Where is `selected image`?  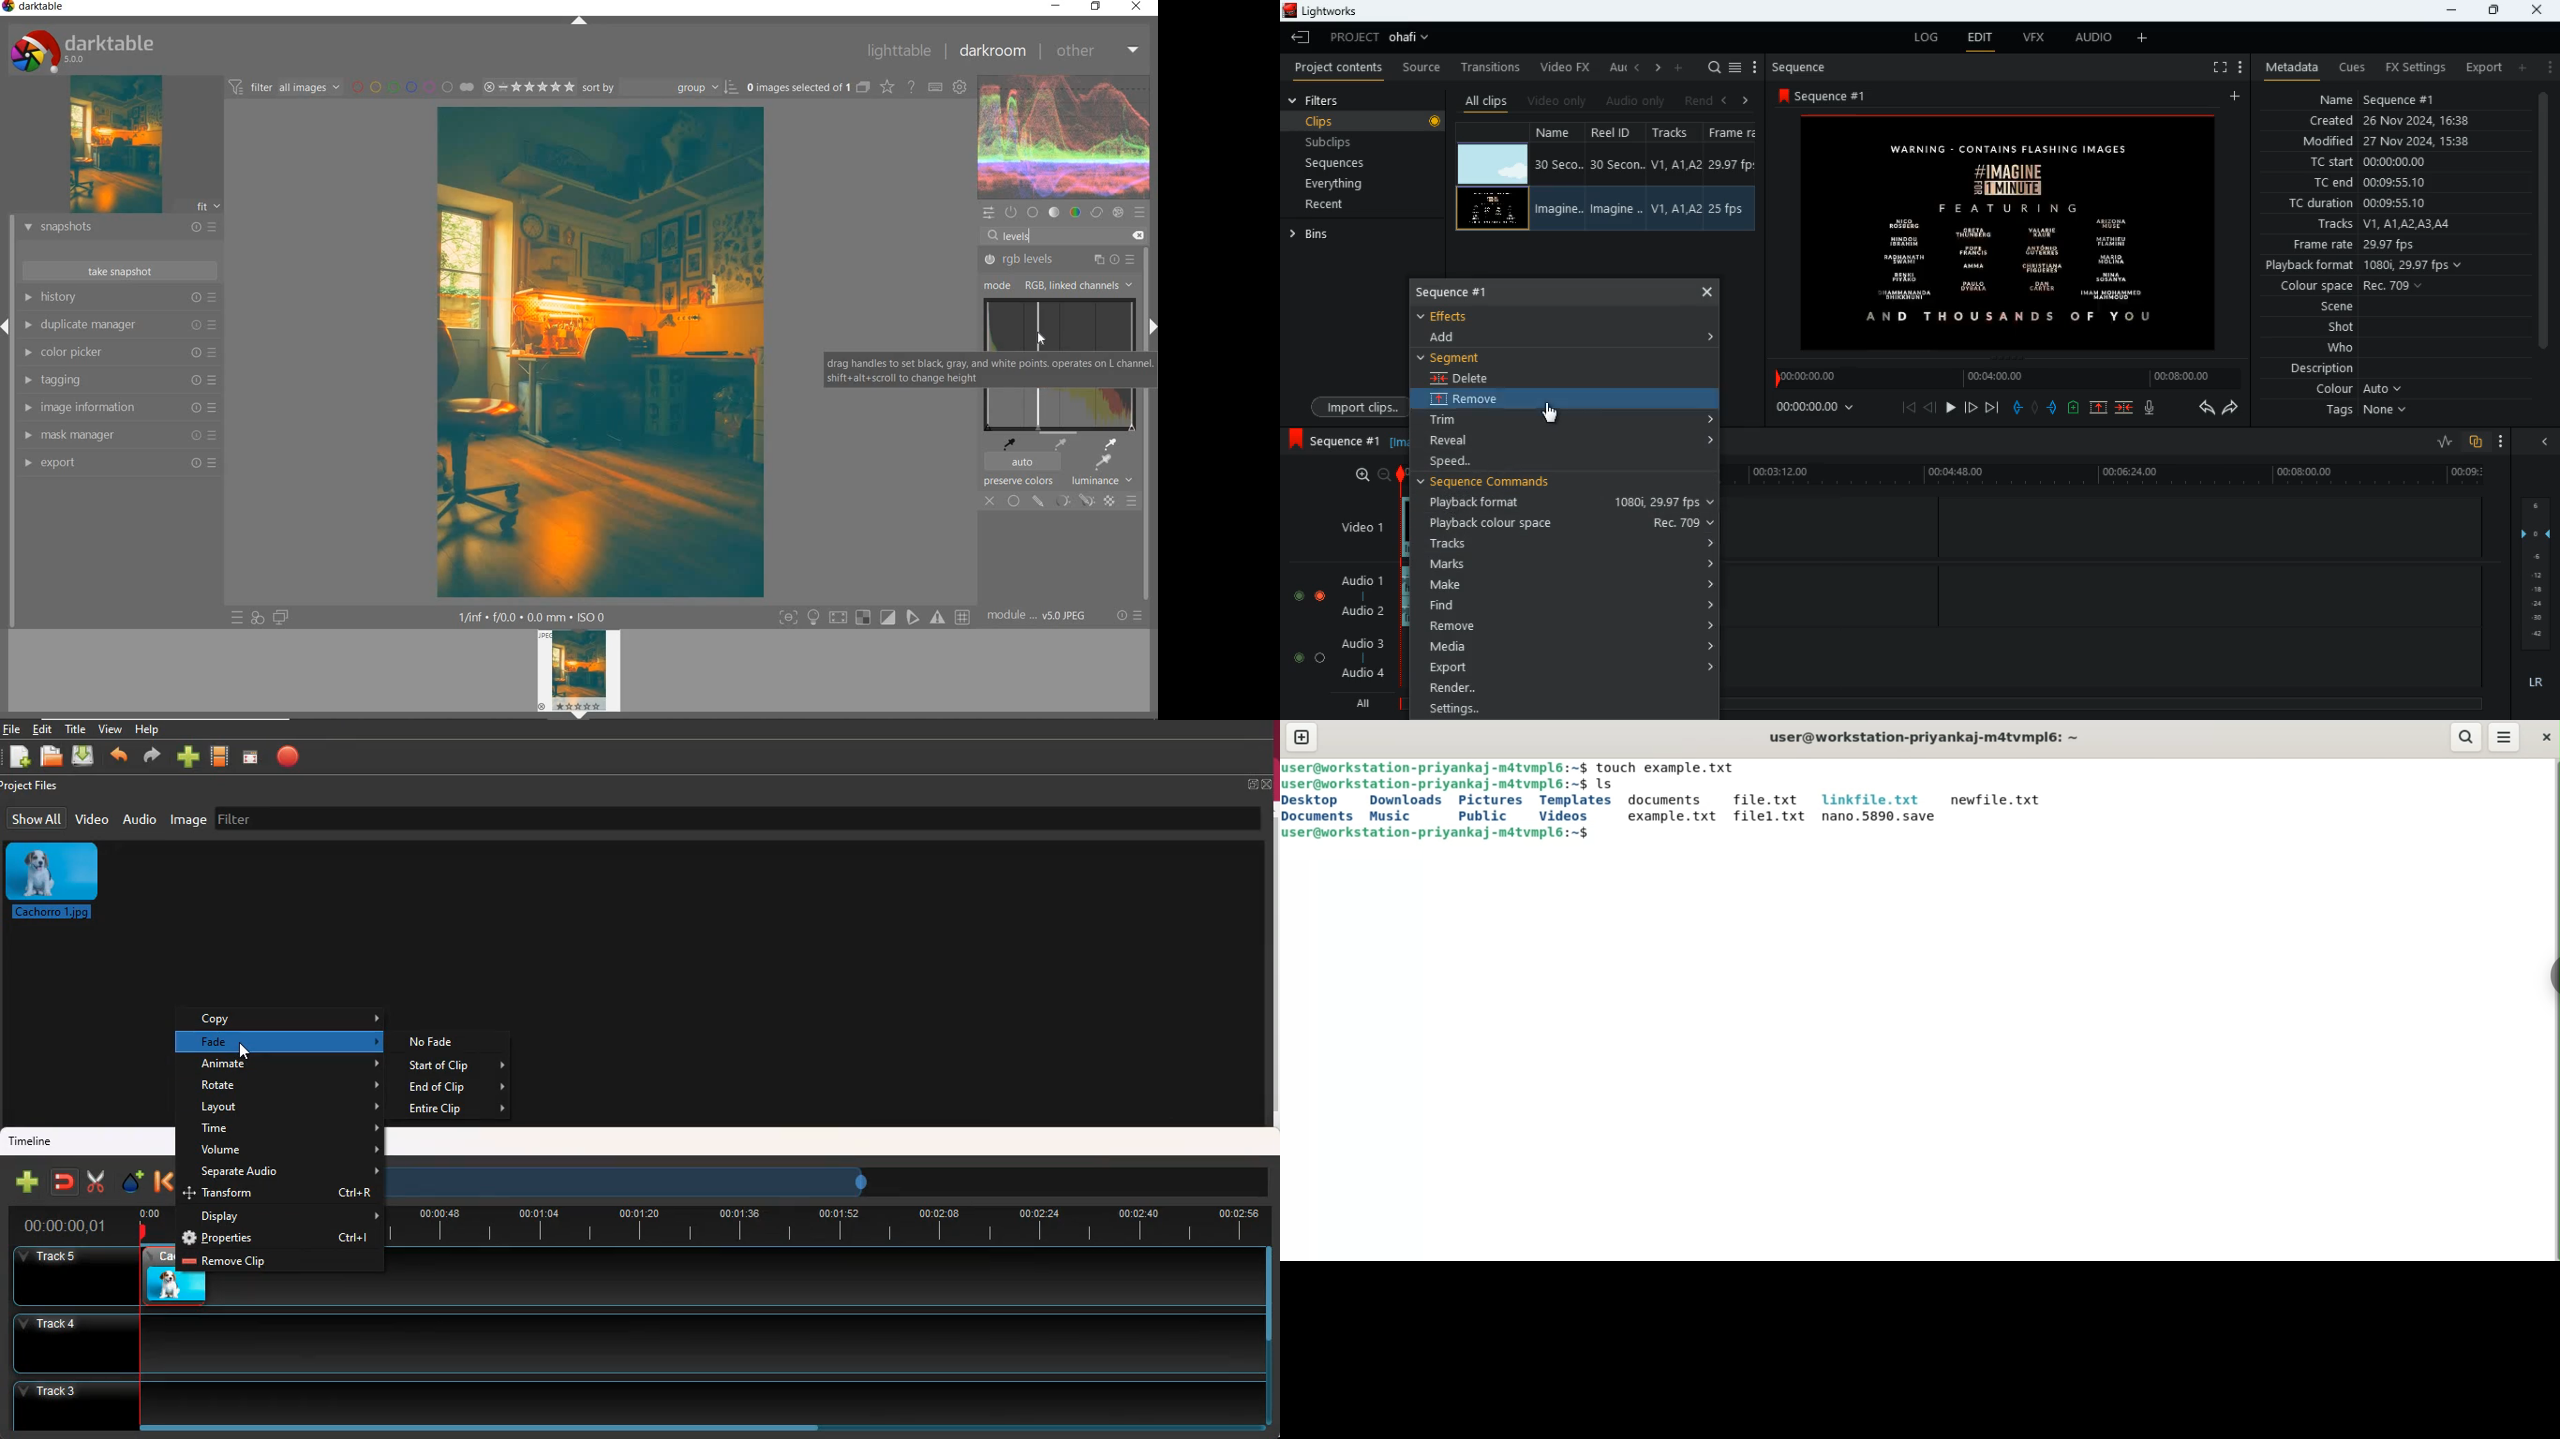 selected image is located at coordinates (599, 353).